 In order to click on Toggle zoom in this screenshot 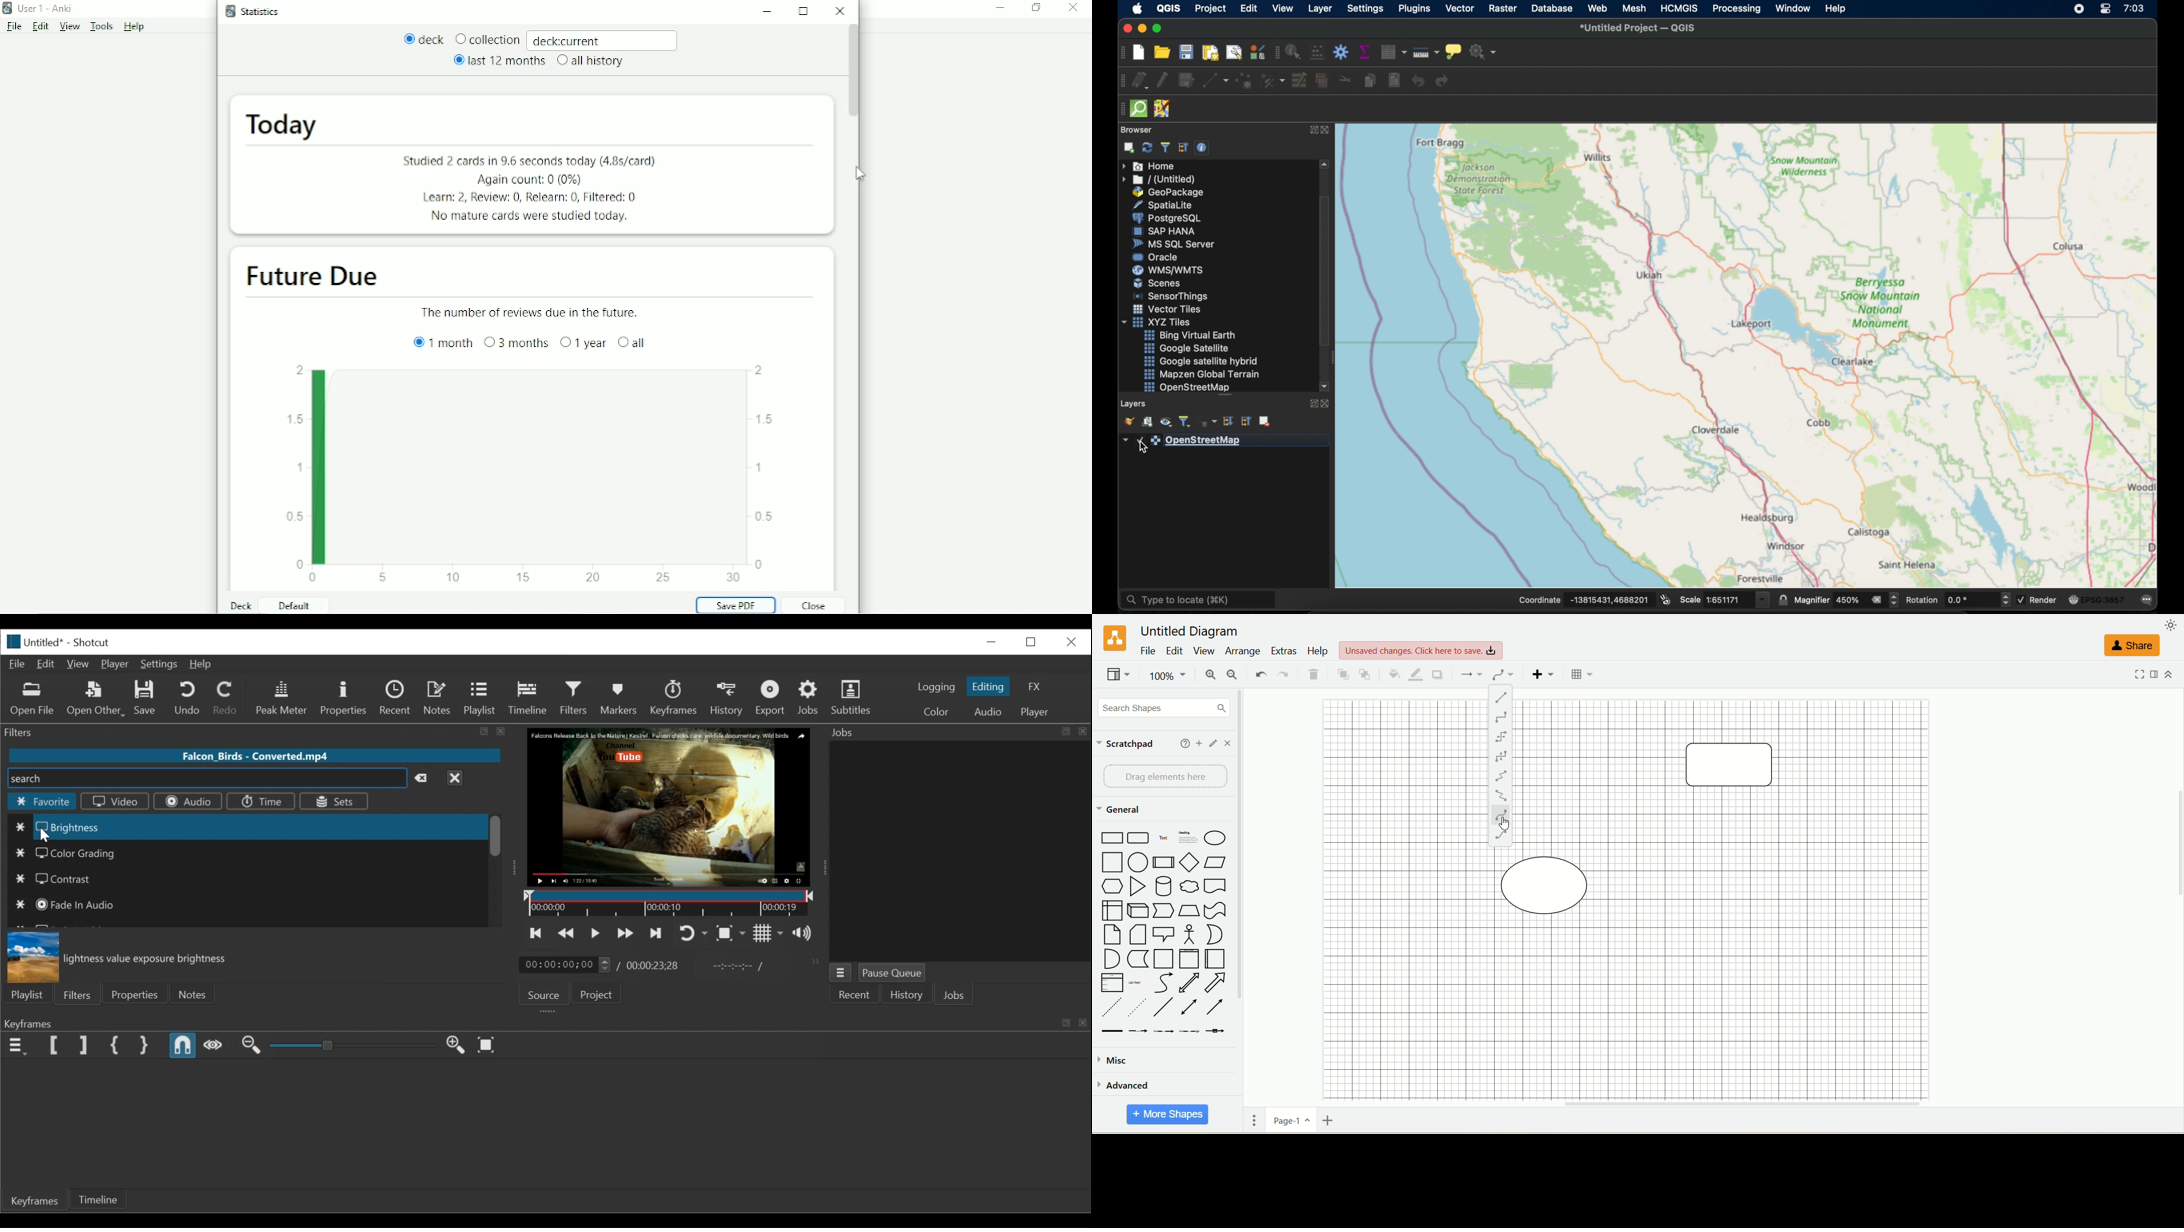, I will do `click(732, 934)`.